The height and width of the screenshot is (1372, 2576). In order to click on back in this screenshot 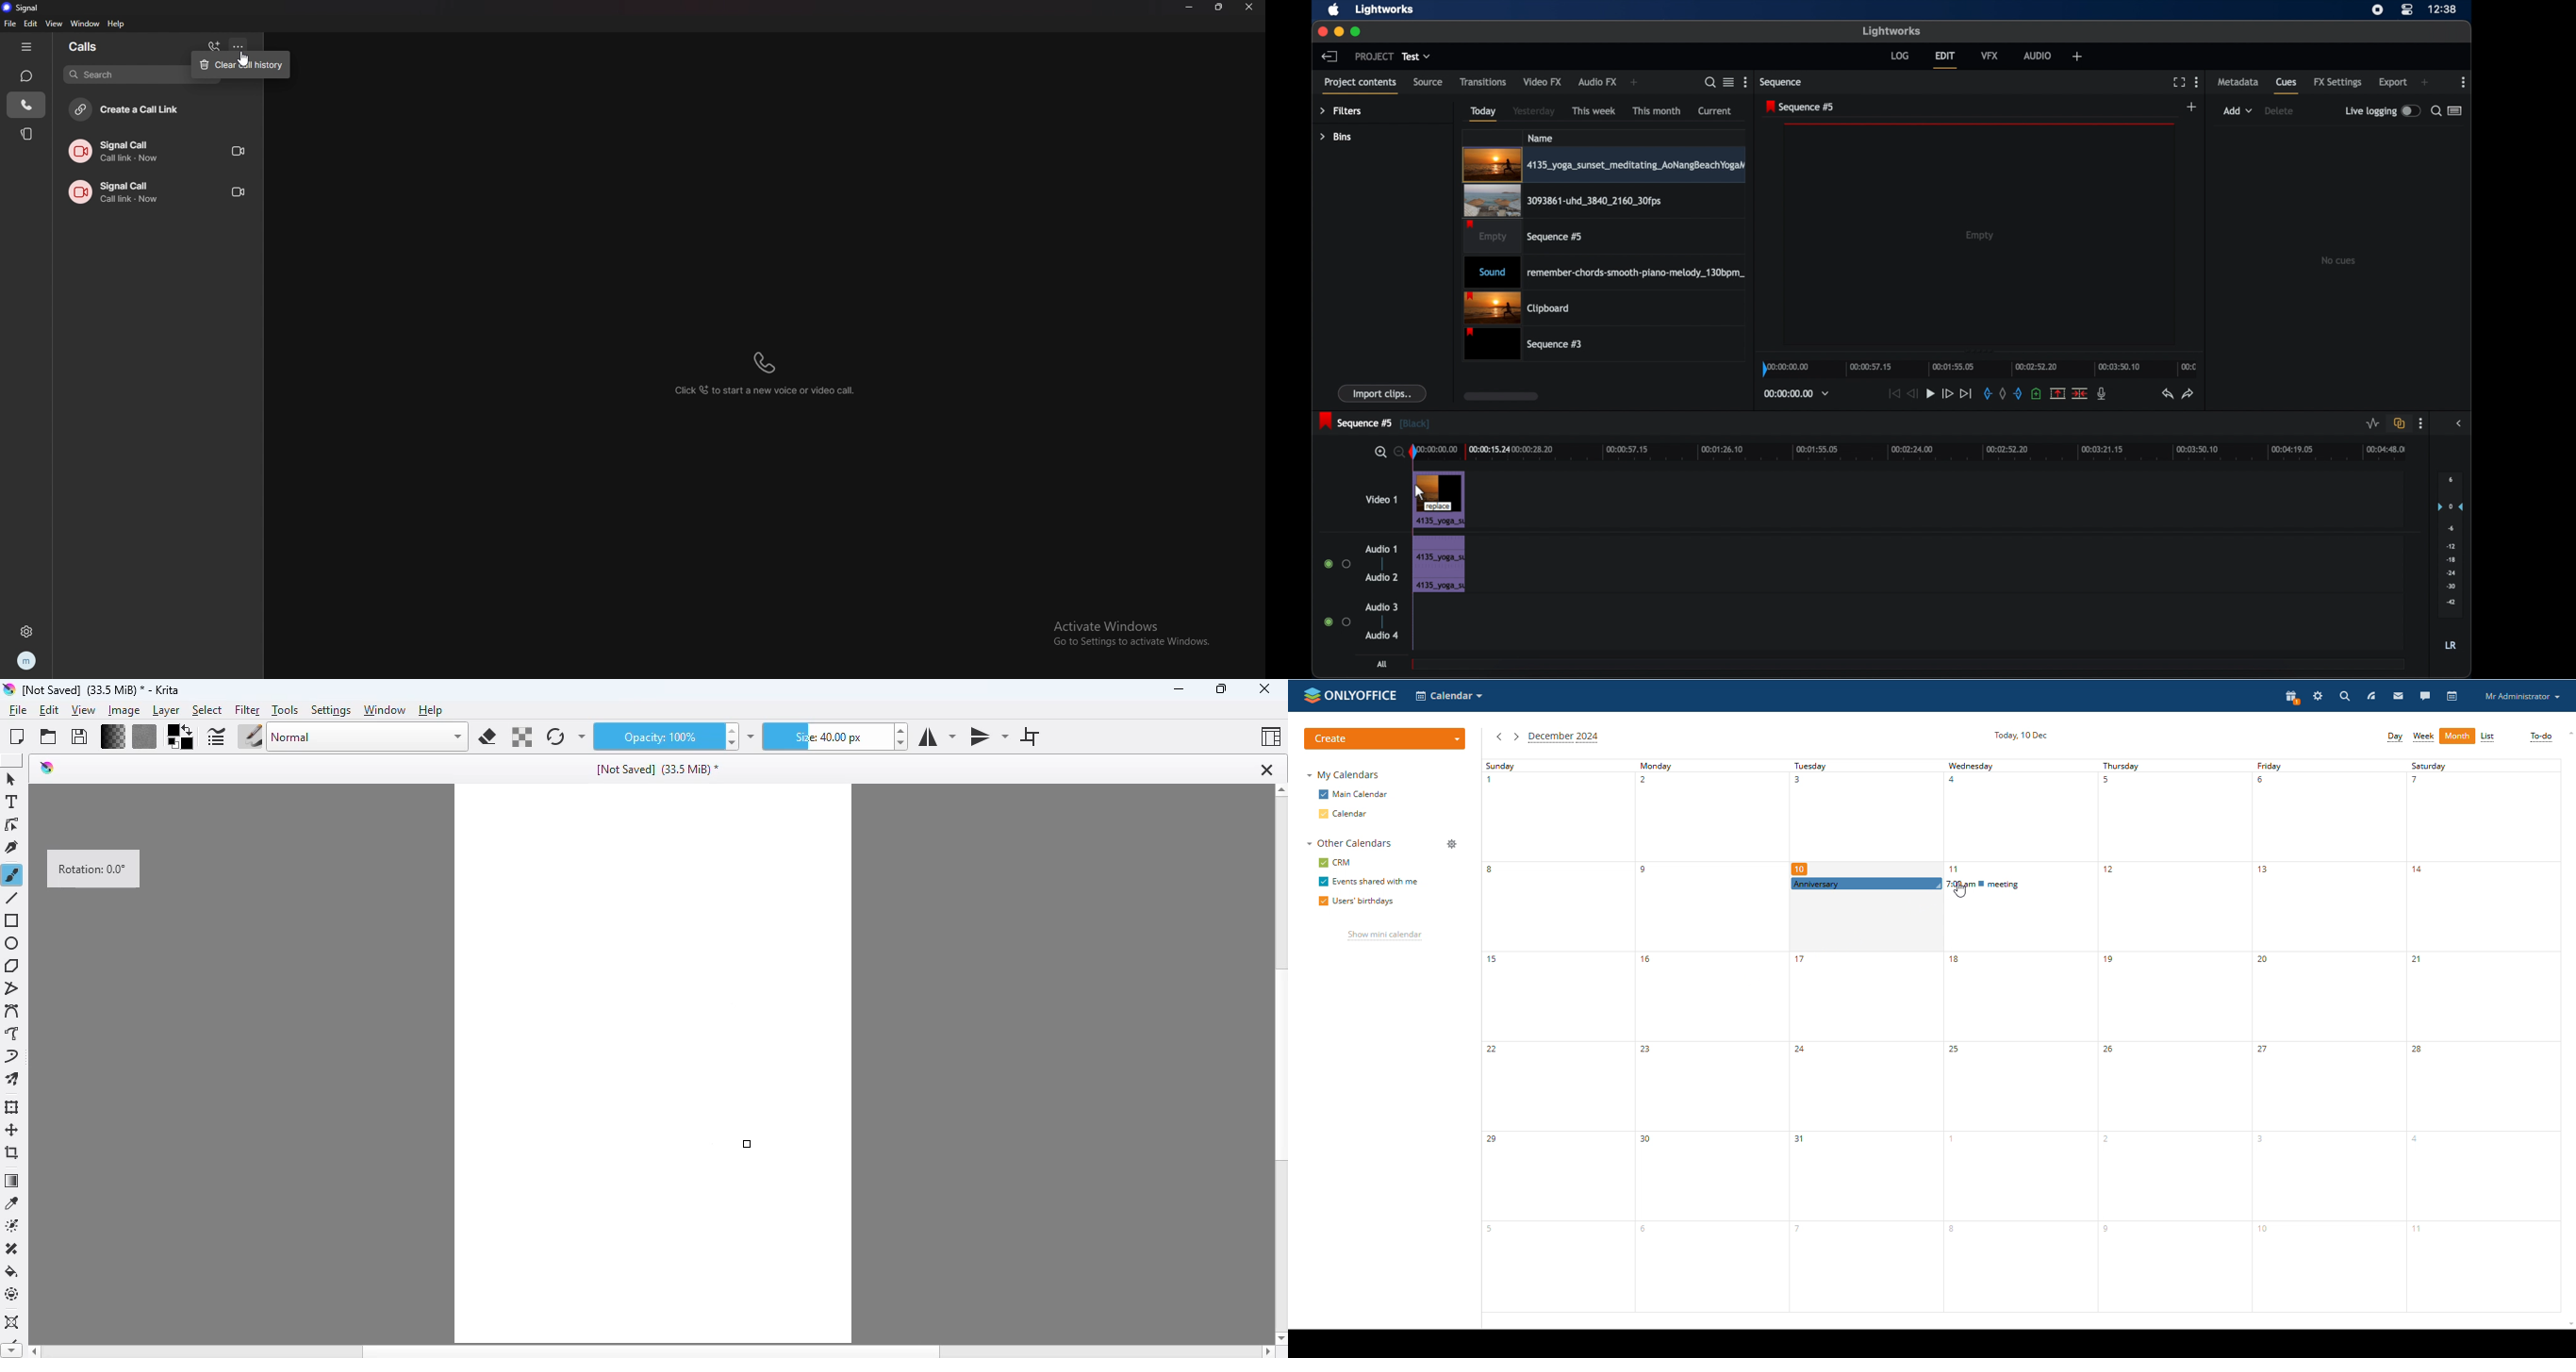, I will do `click(1331, 57)`.